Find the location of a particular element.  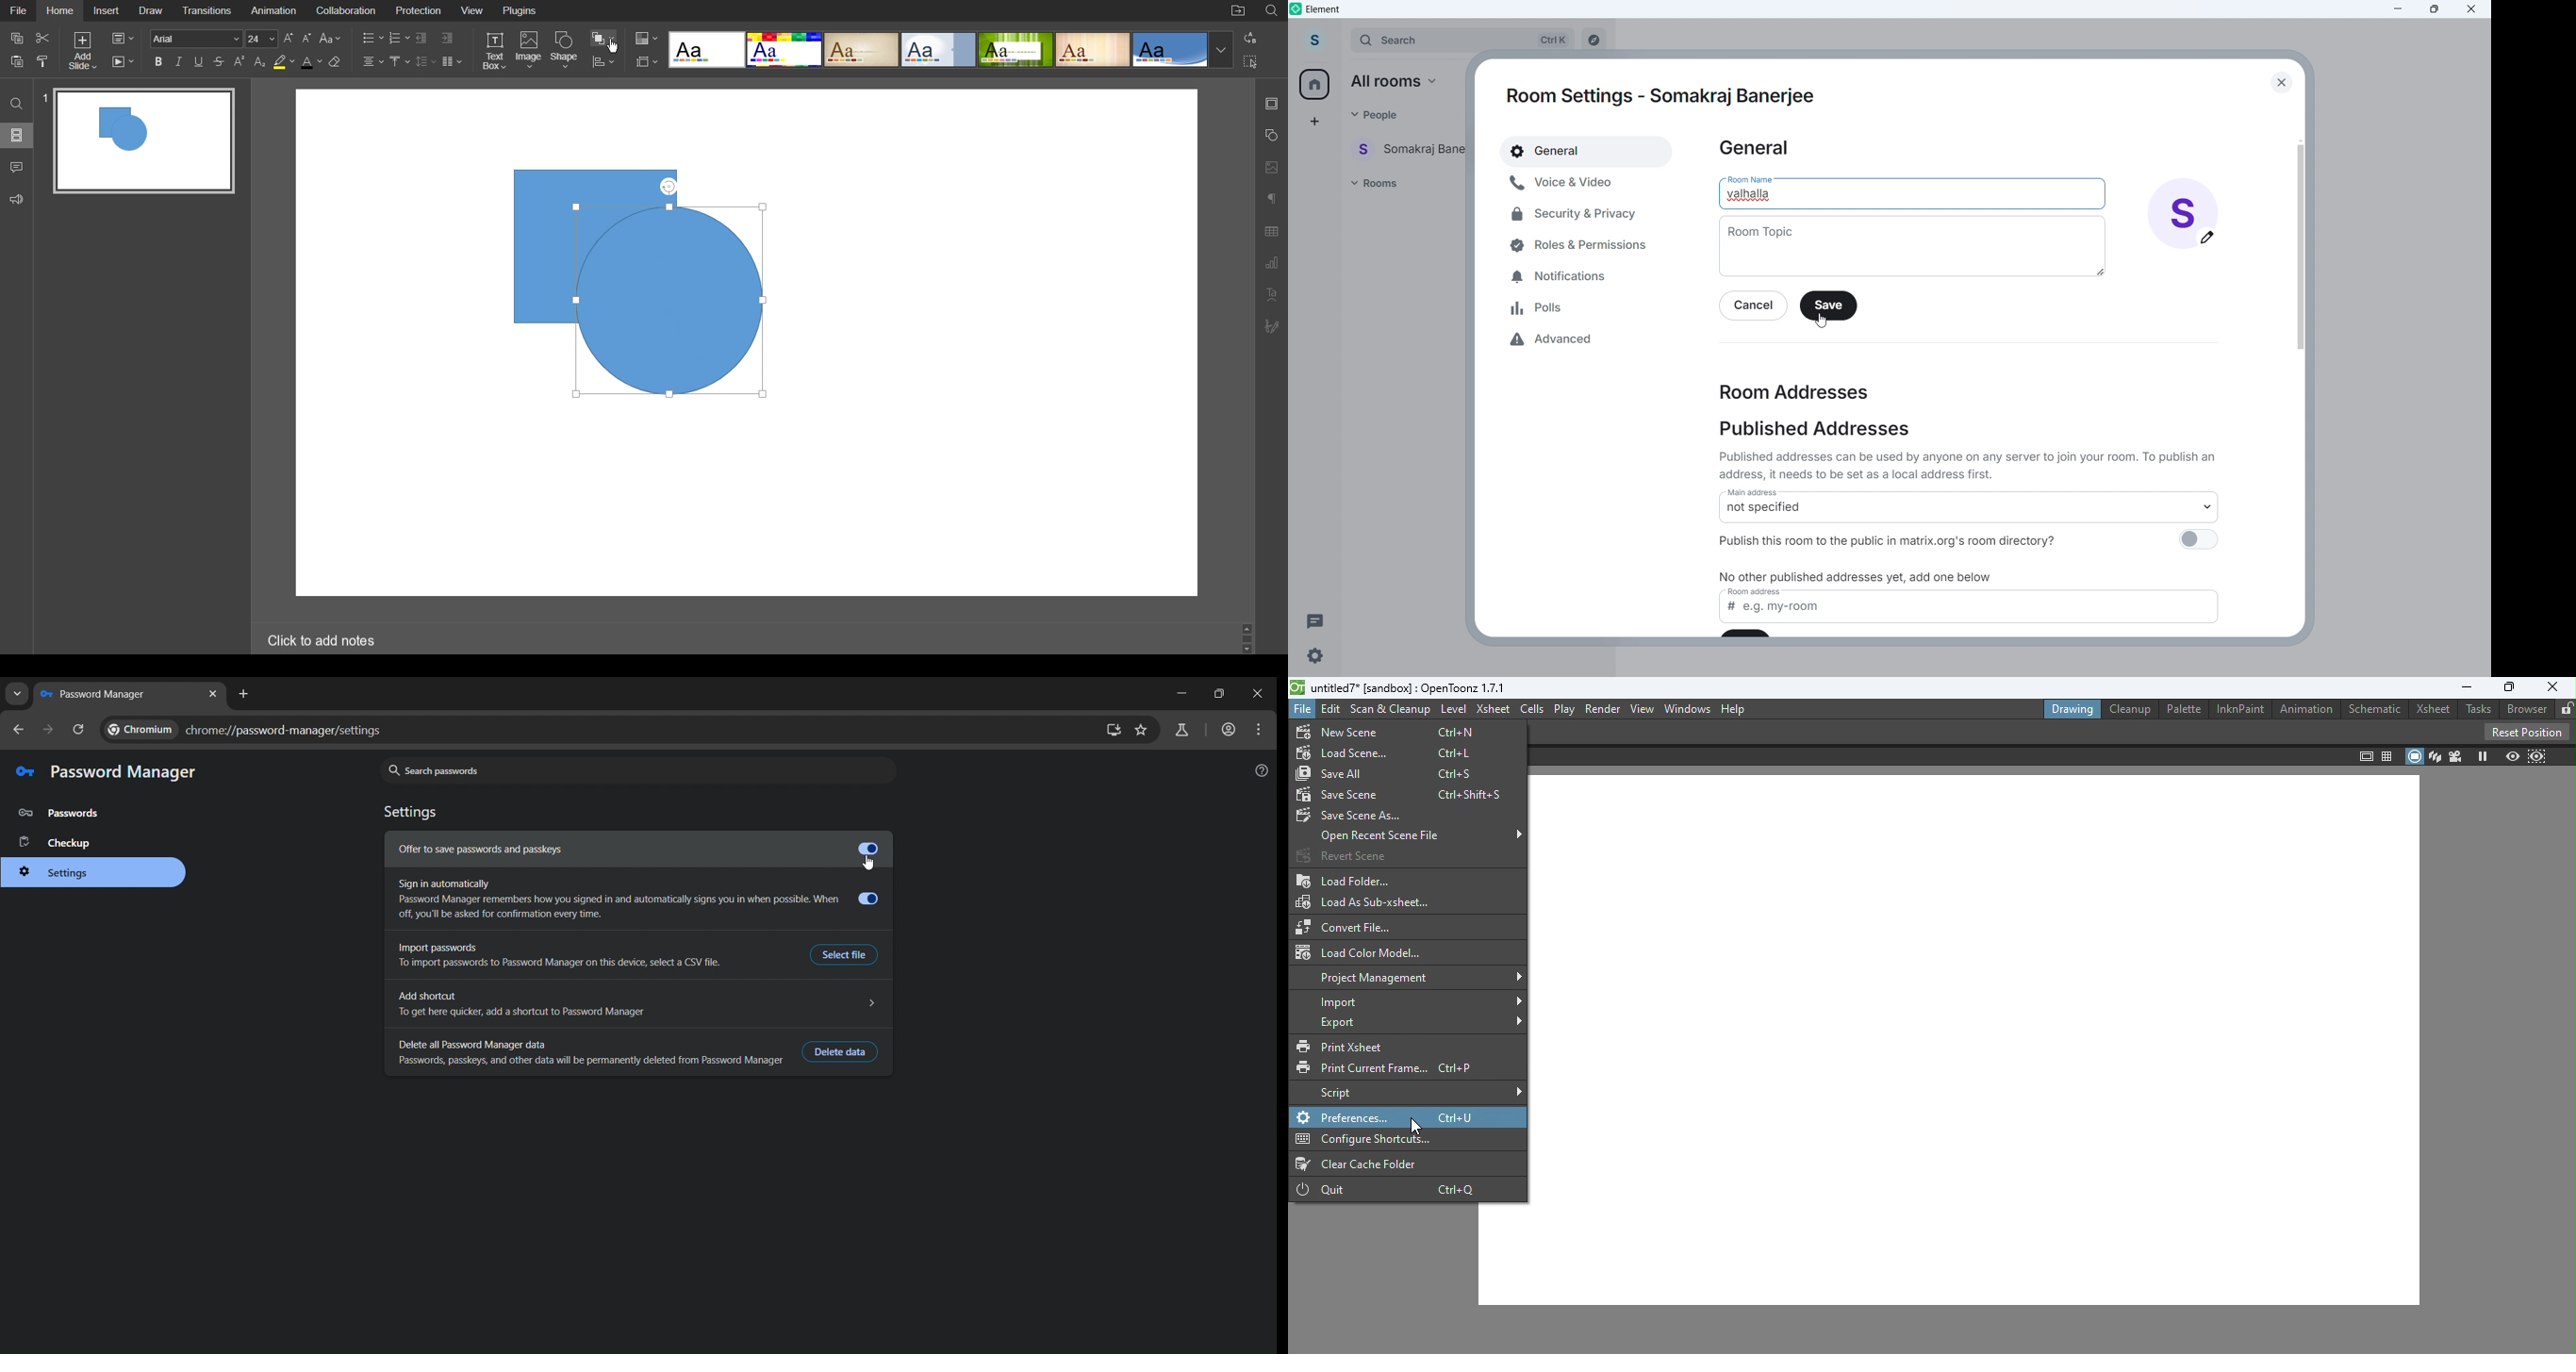

Colors is located at coordinates (647, 38).